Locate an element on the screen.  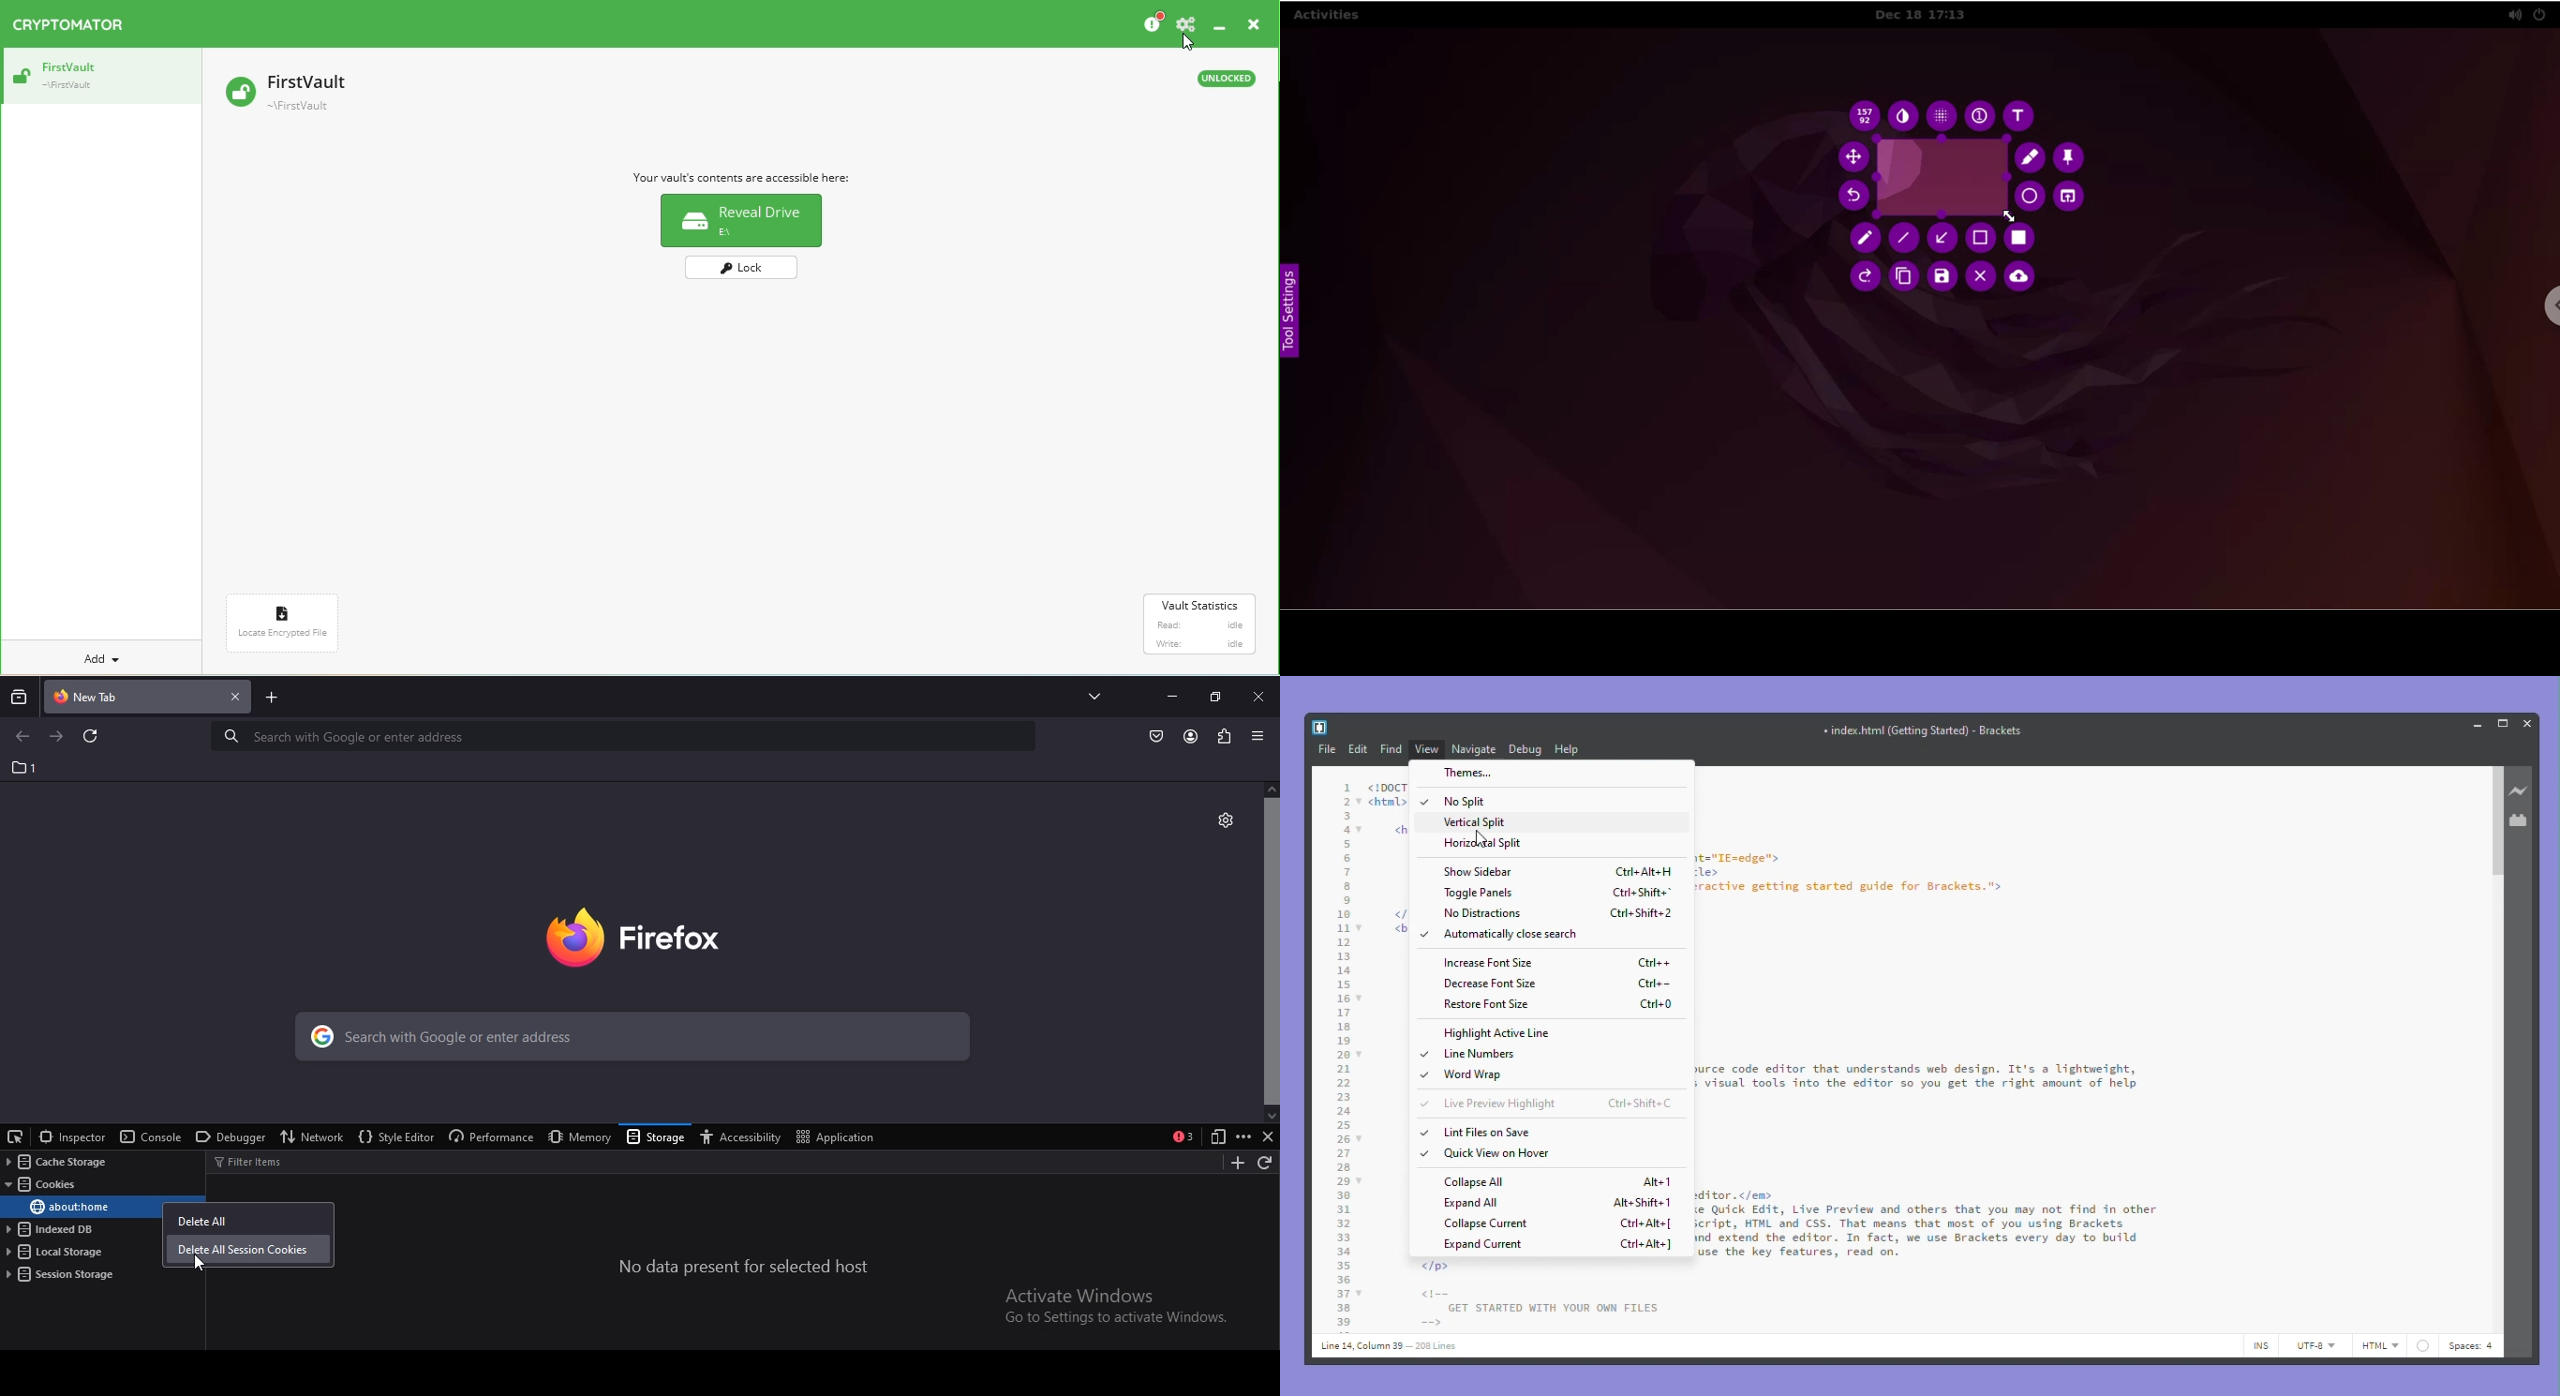
account is located at coordinates (1191, 737).